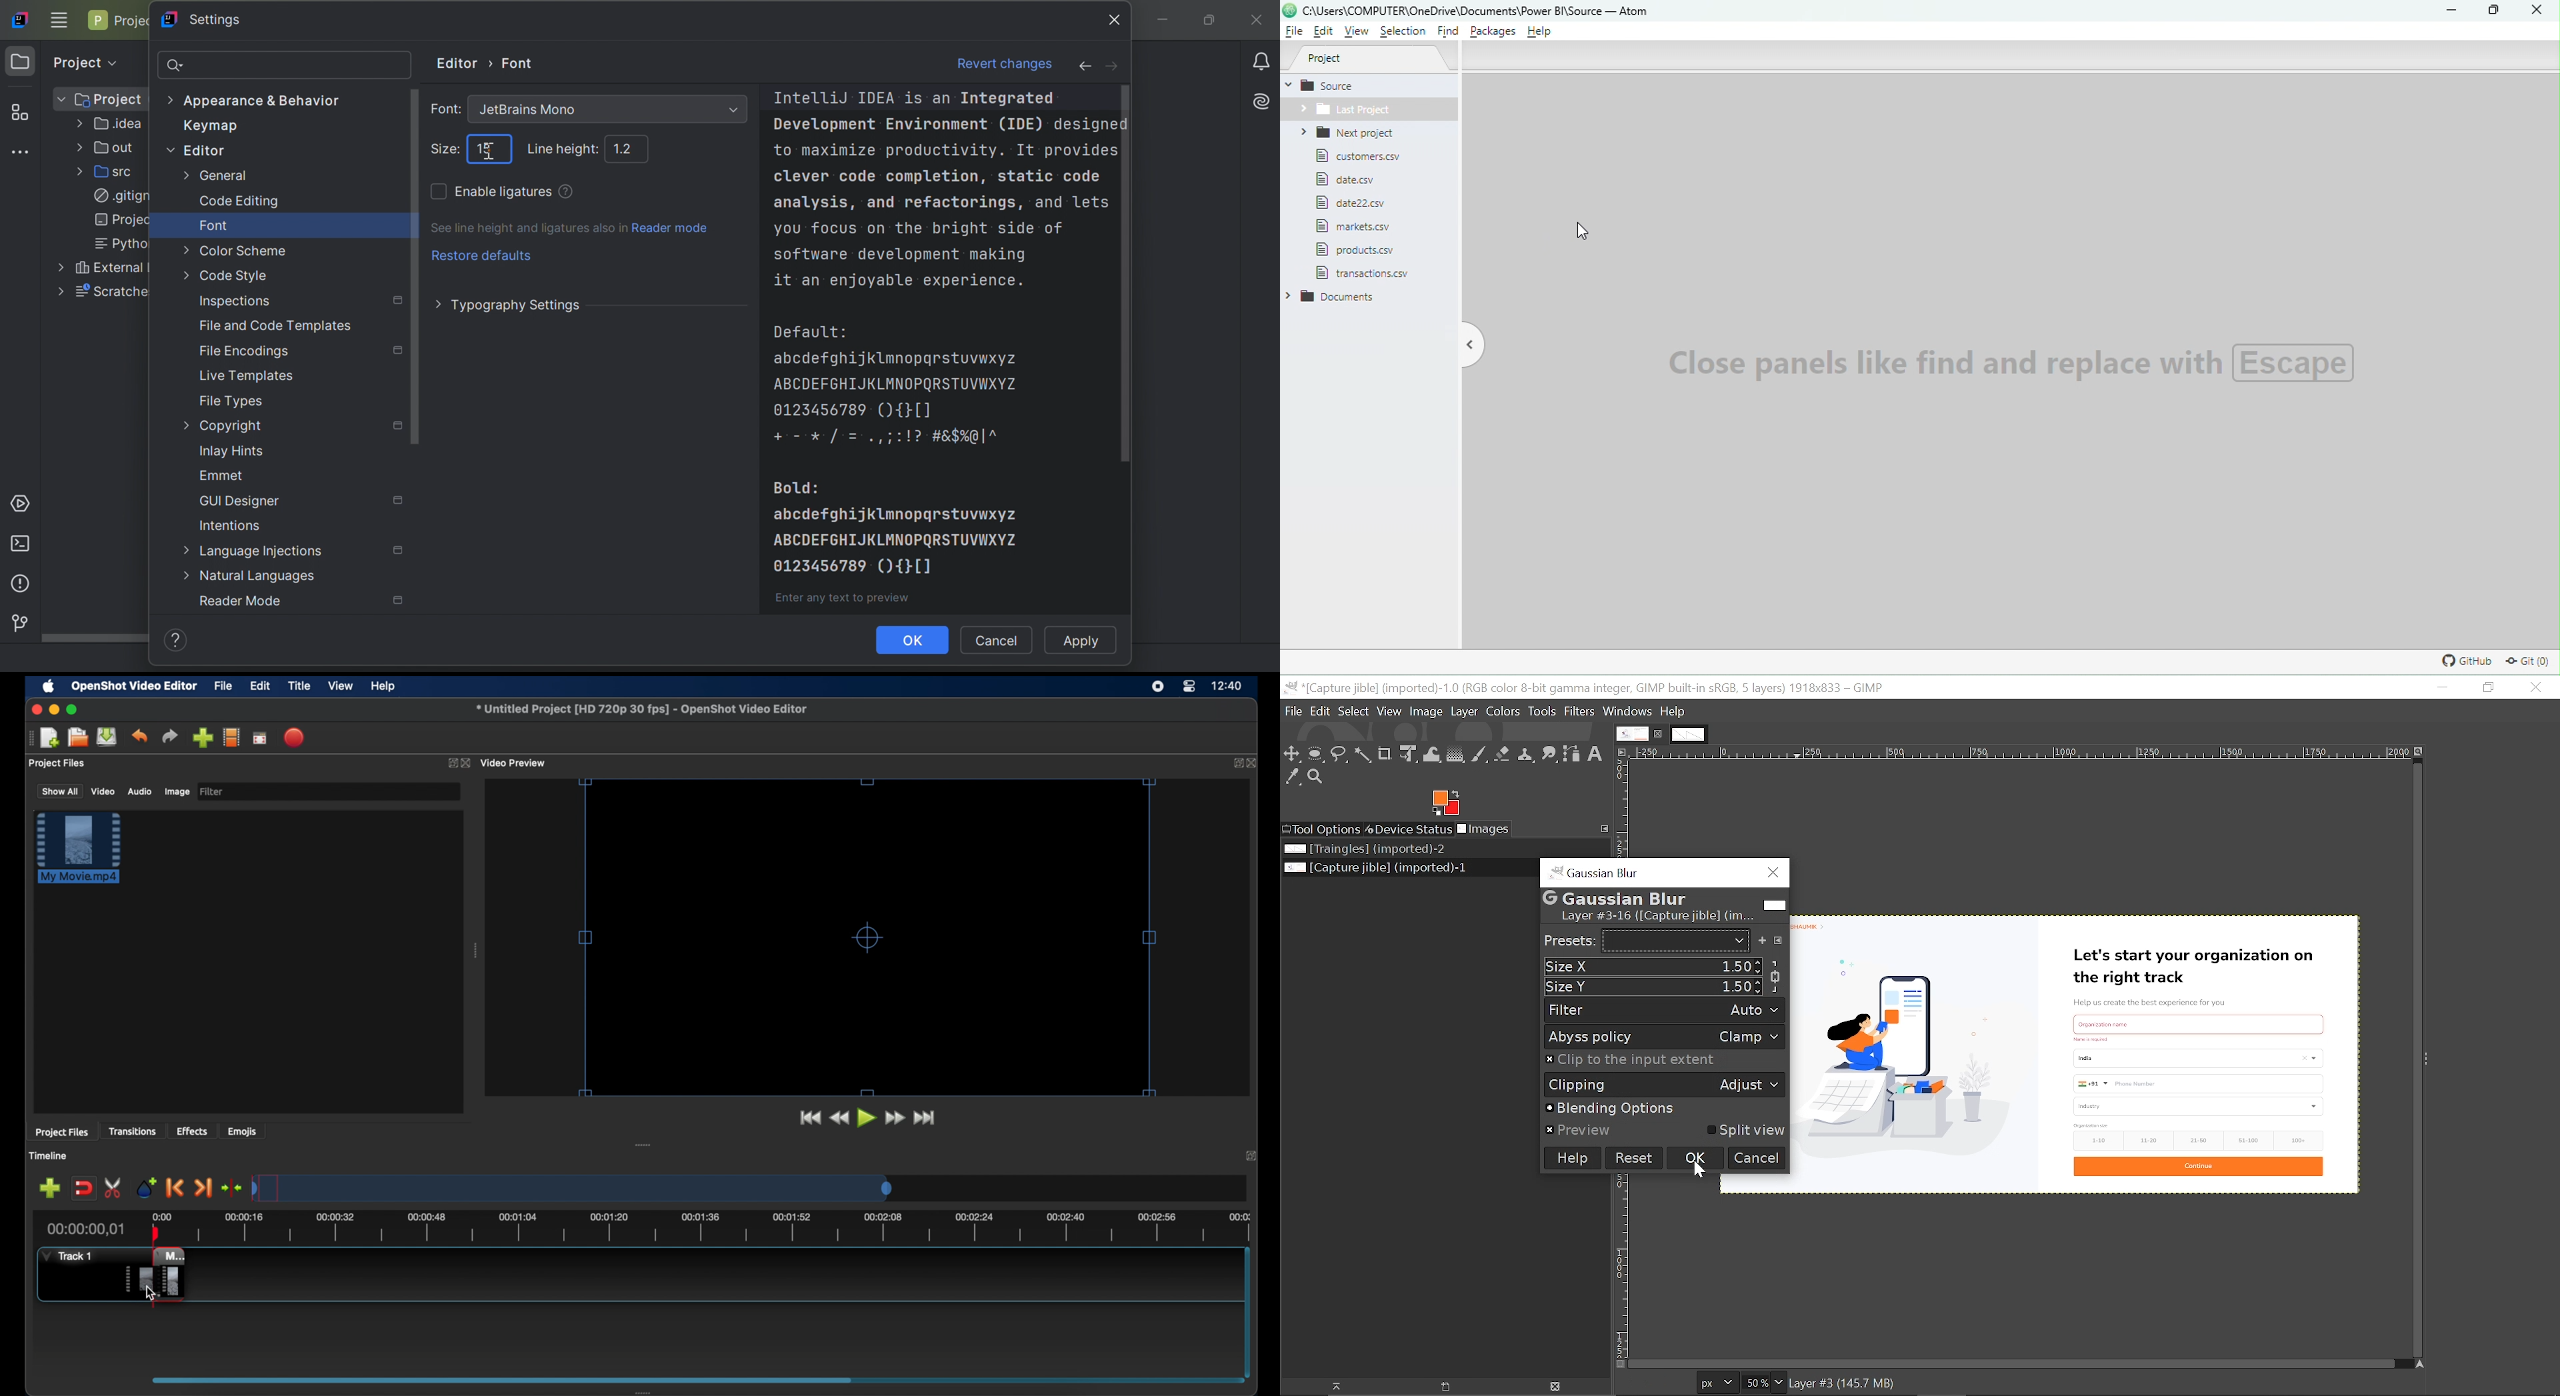 This screenshot has height=1400, width=2576. What do you see at coordinates (445, 149) in the screenshot?
I see `Size` at bounding box center [445, 149].